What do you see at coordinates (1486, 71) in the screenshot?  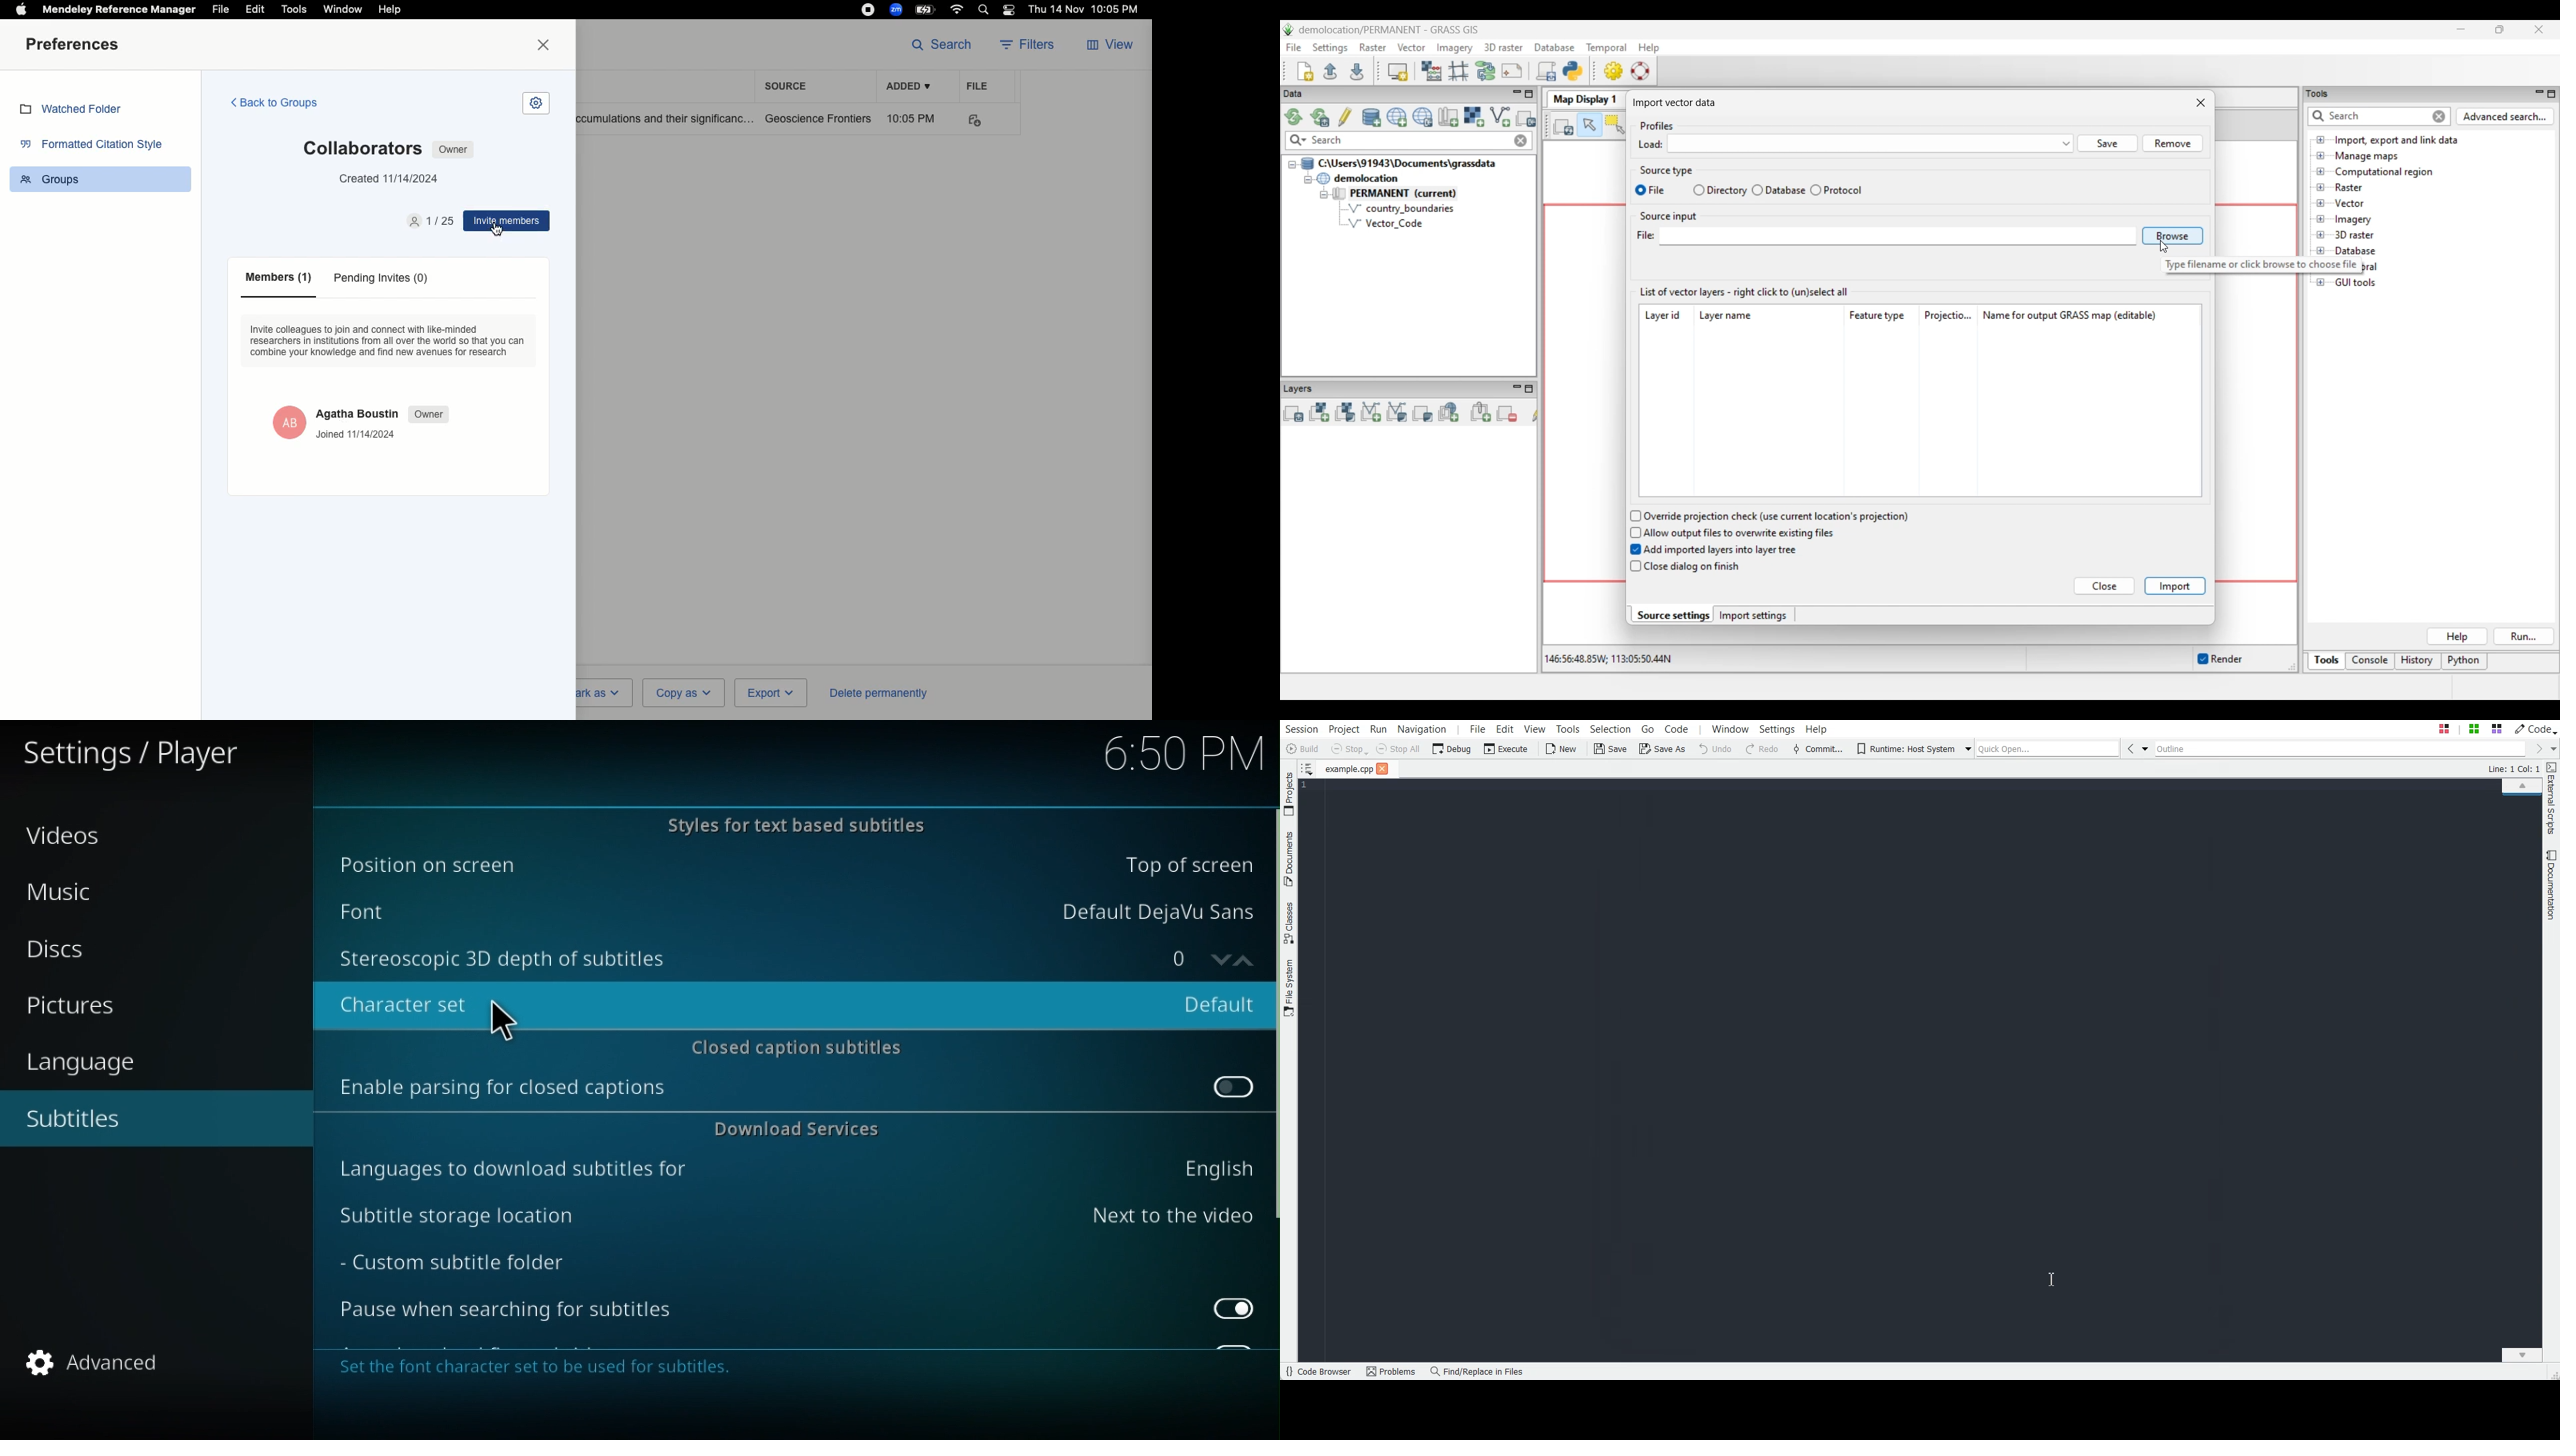 I see `Graphical Modeler` at bounding box center [1486, 71].